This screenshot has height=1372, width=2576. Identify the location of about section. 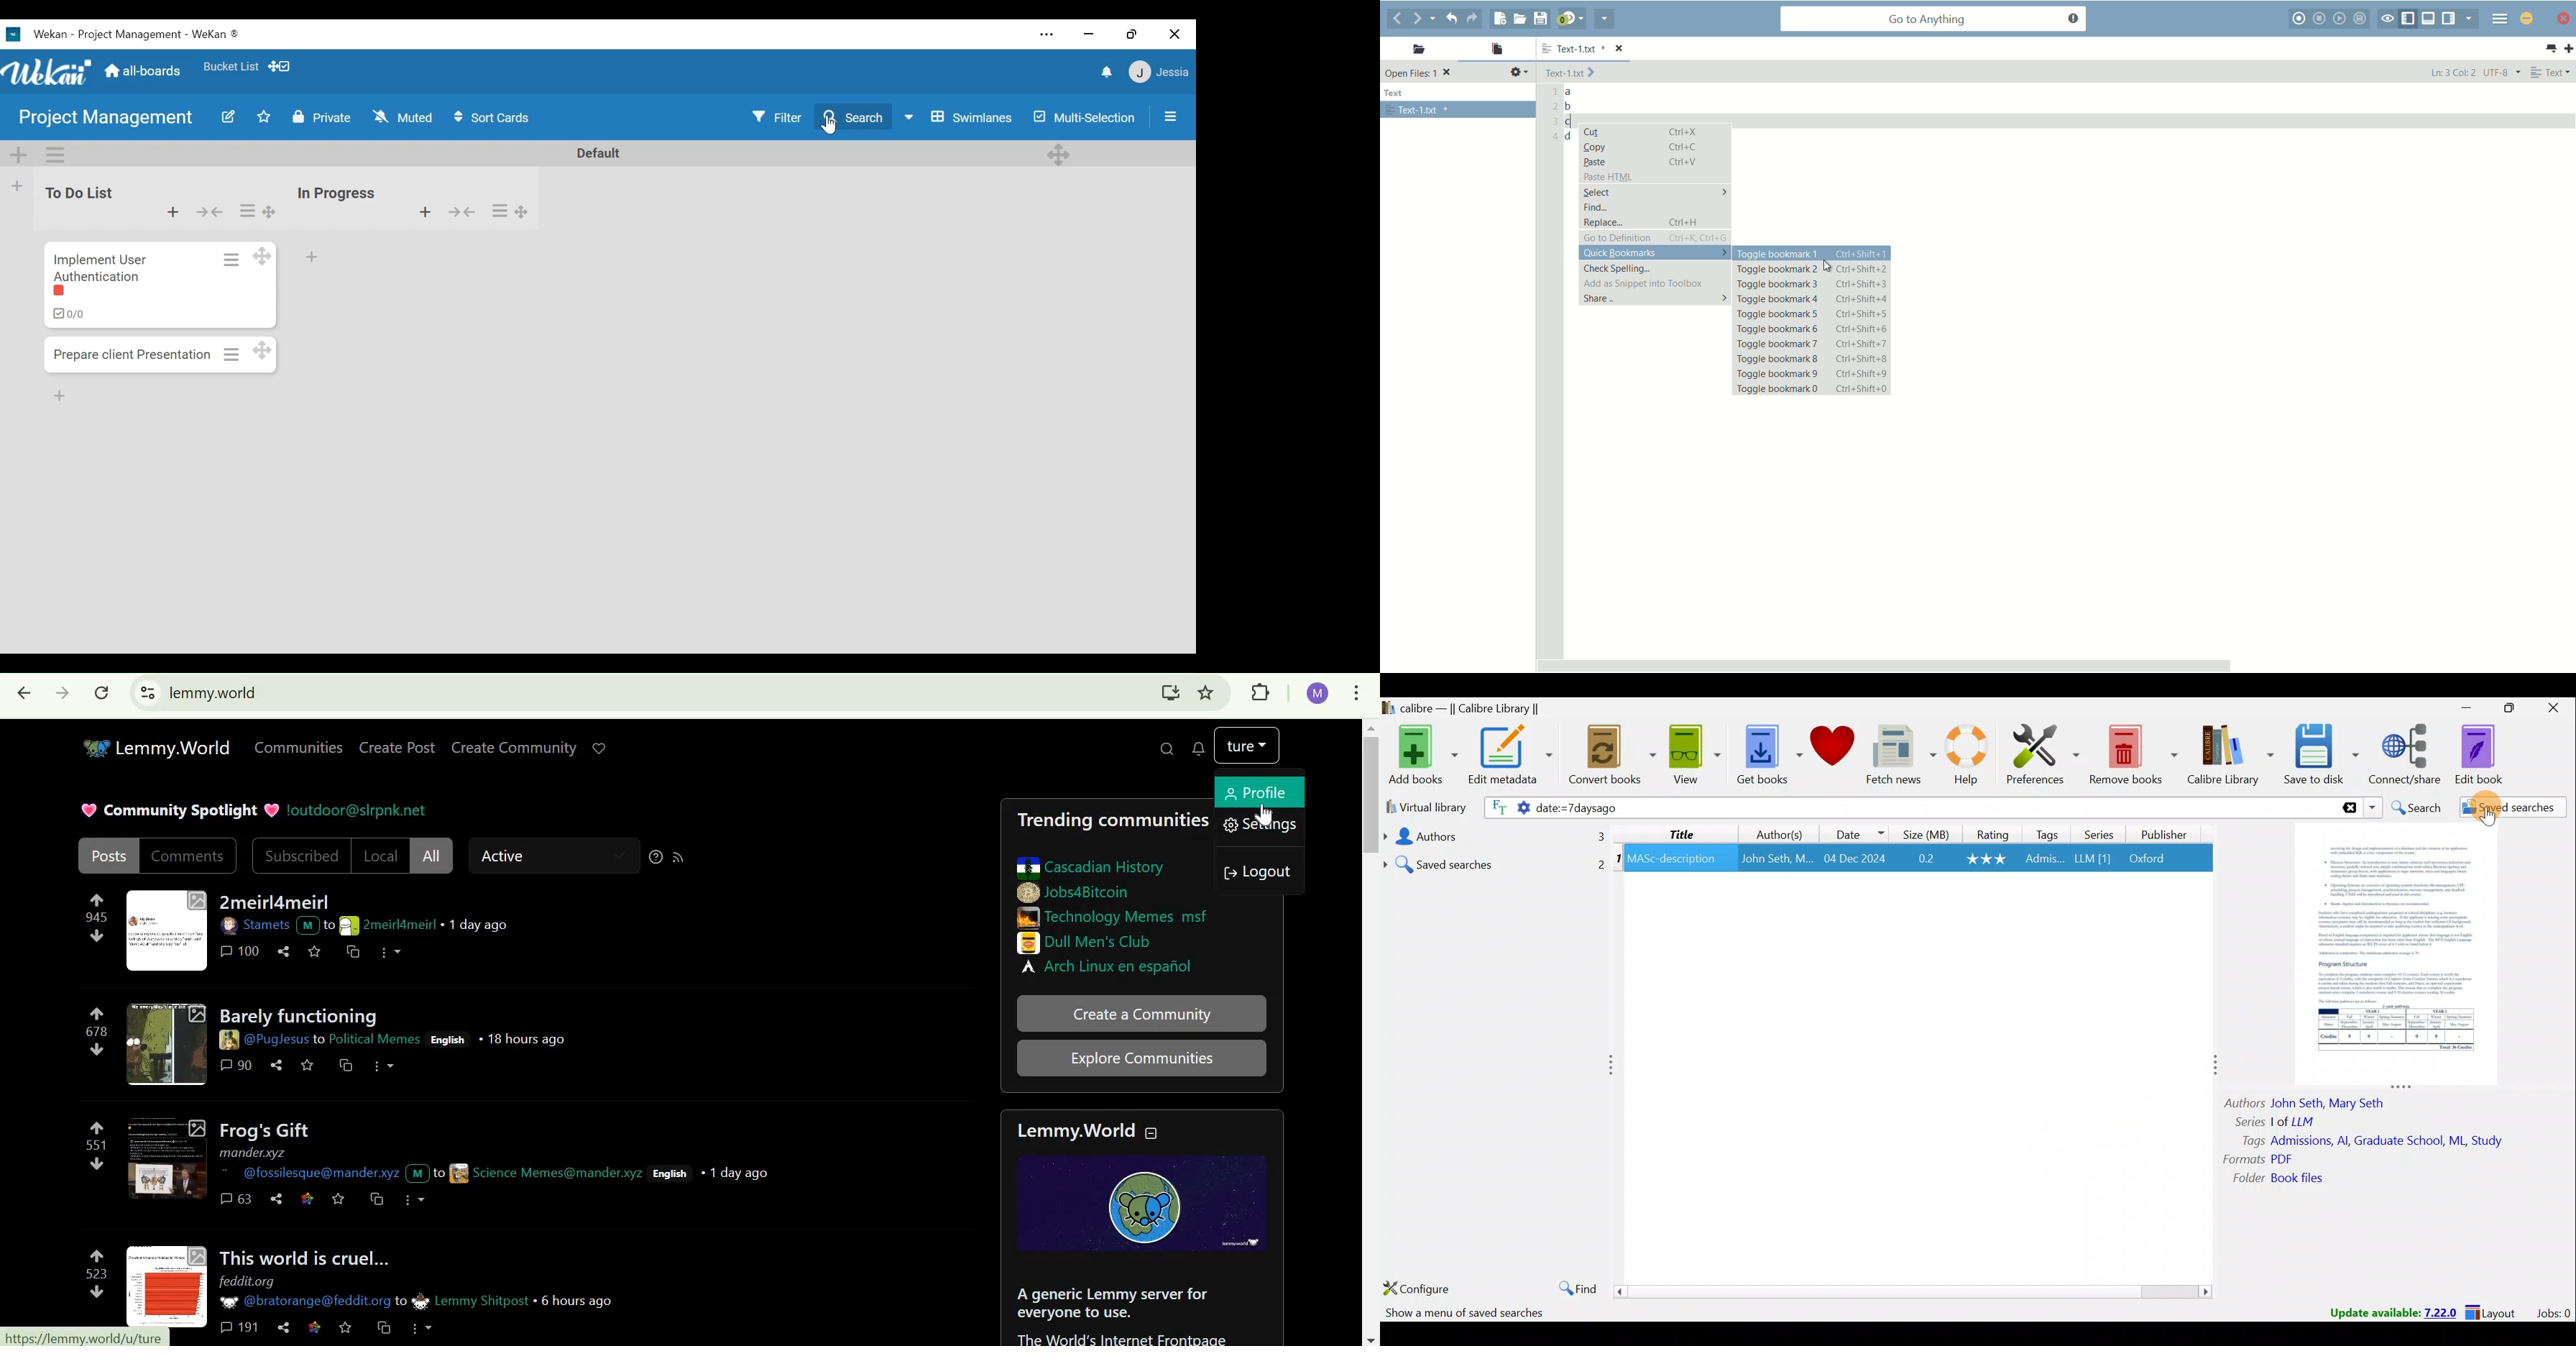
(1126, 1311).